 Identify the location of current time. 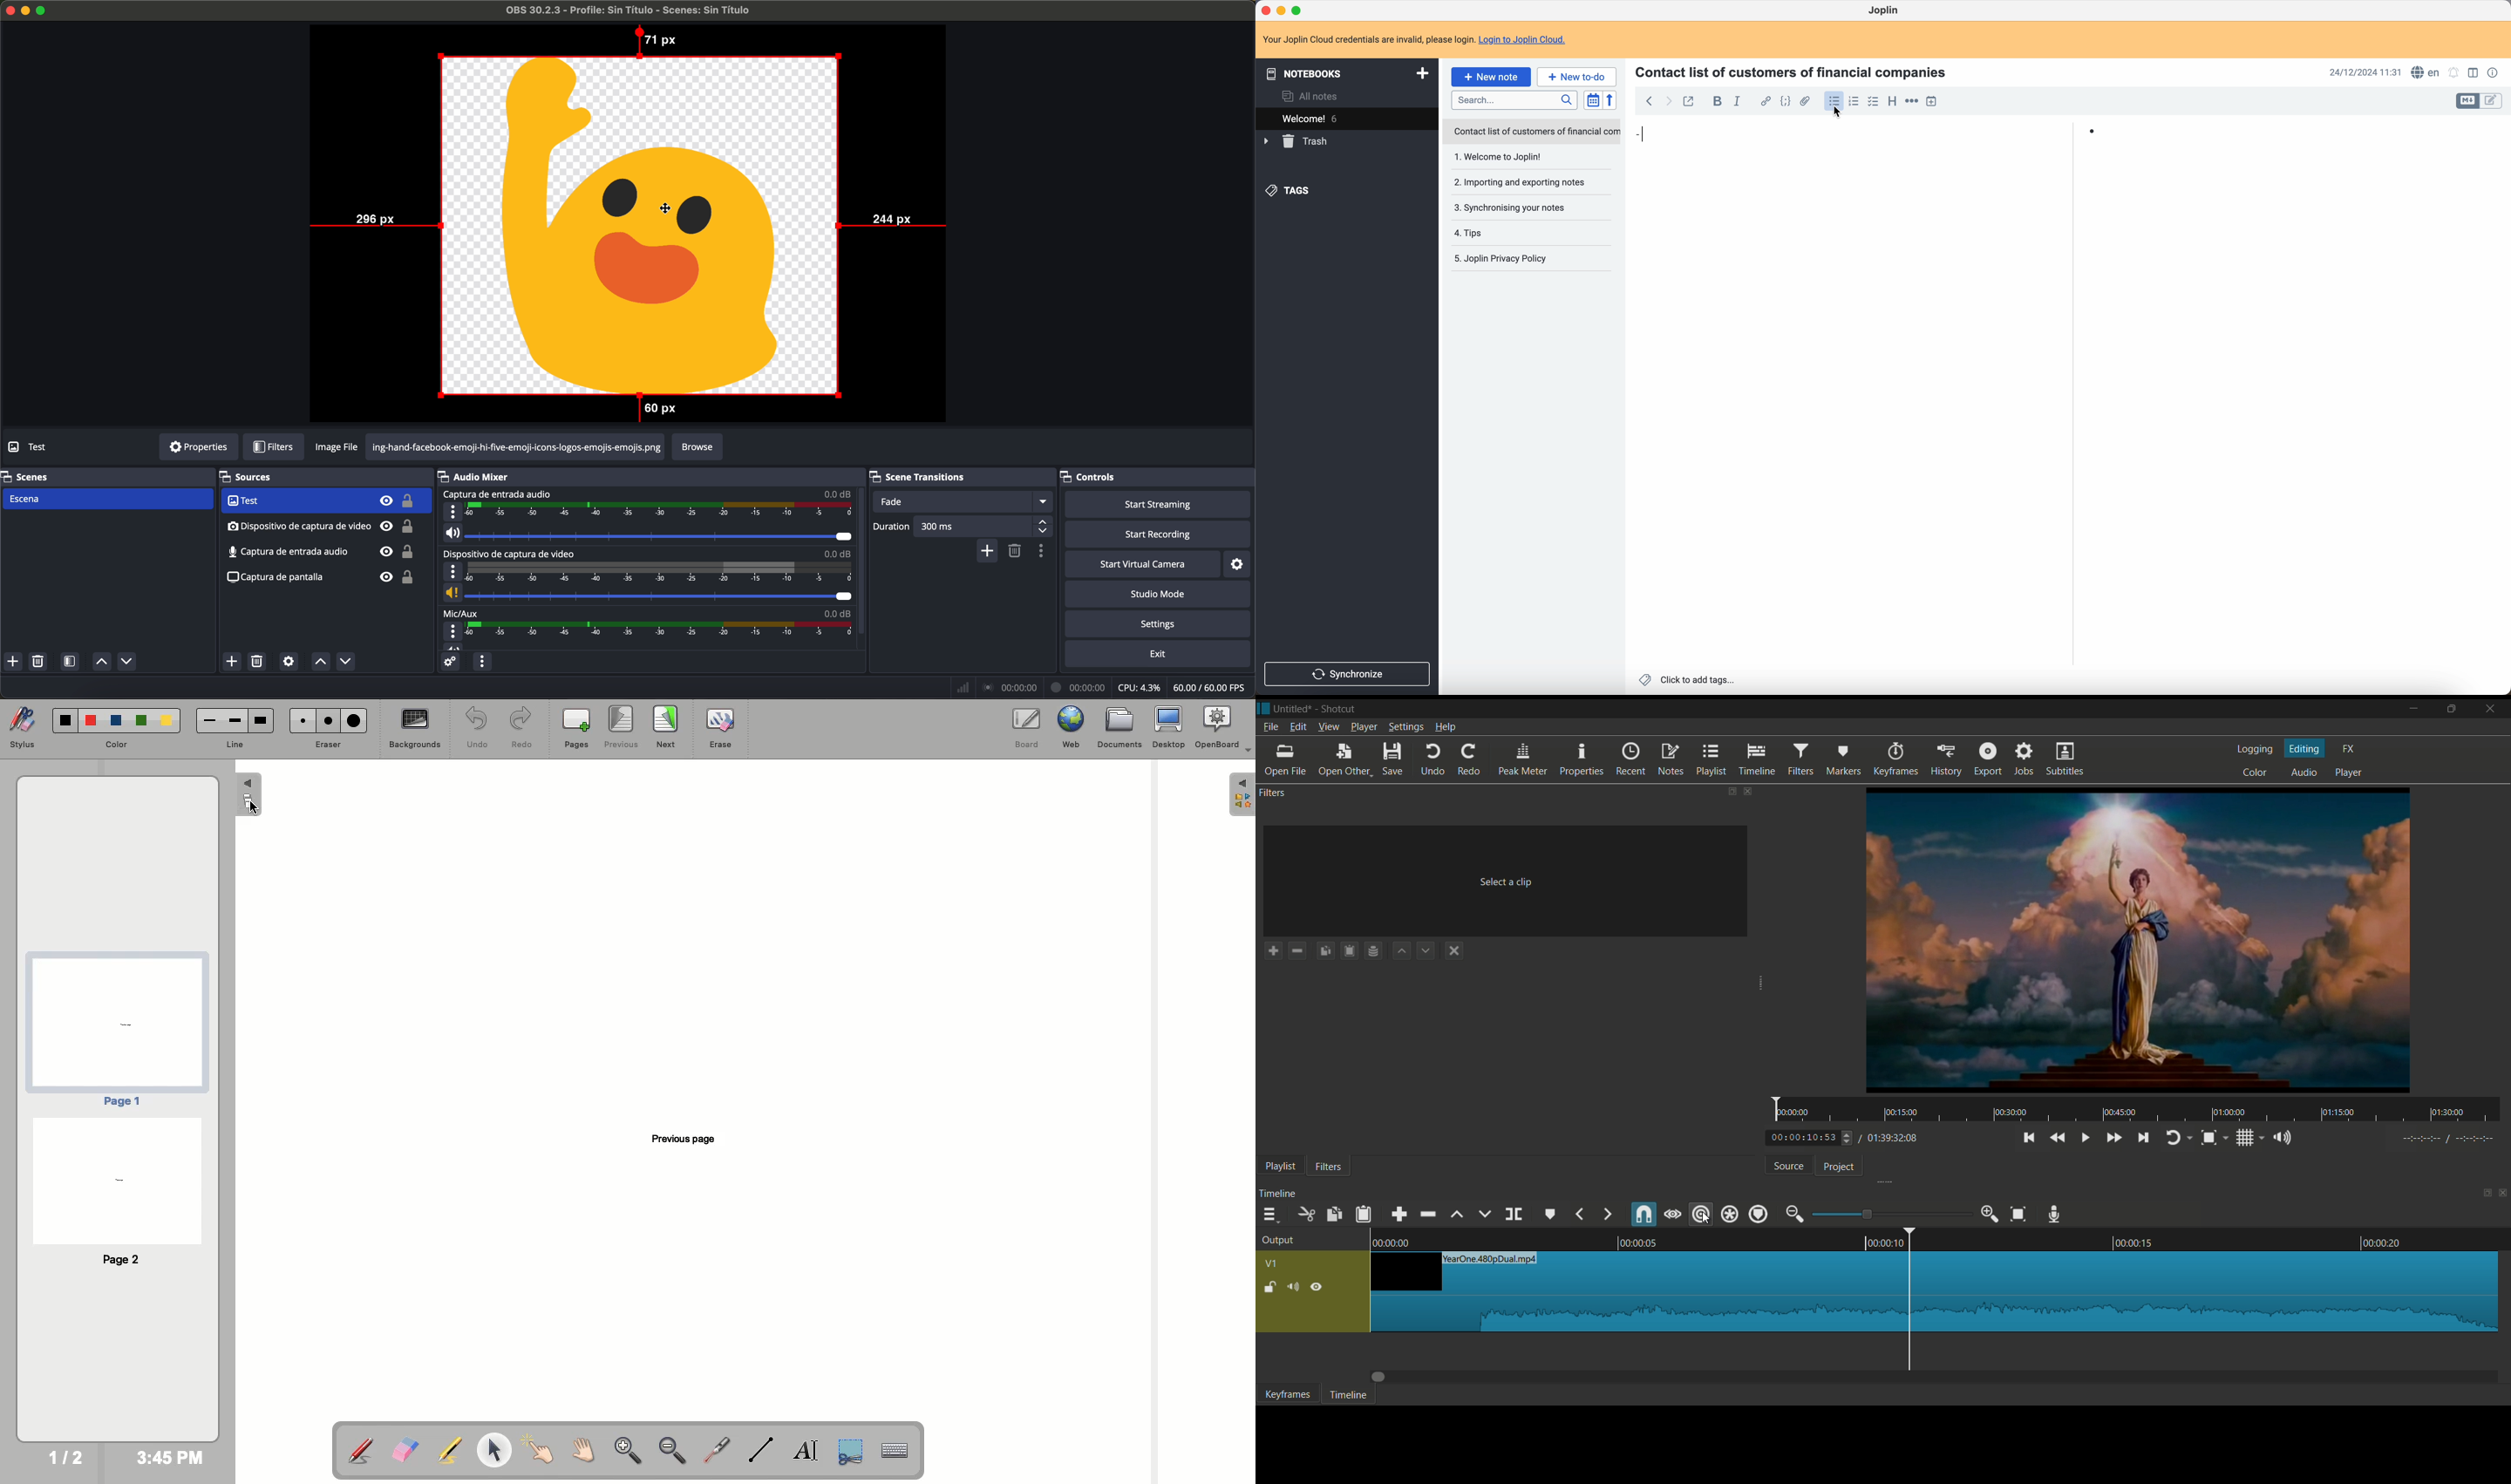
(1803, 1138).